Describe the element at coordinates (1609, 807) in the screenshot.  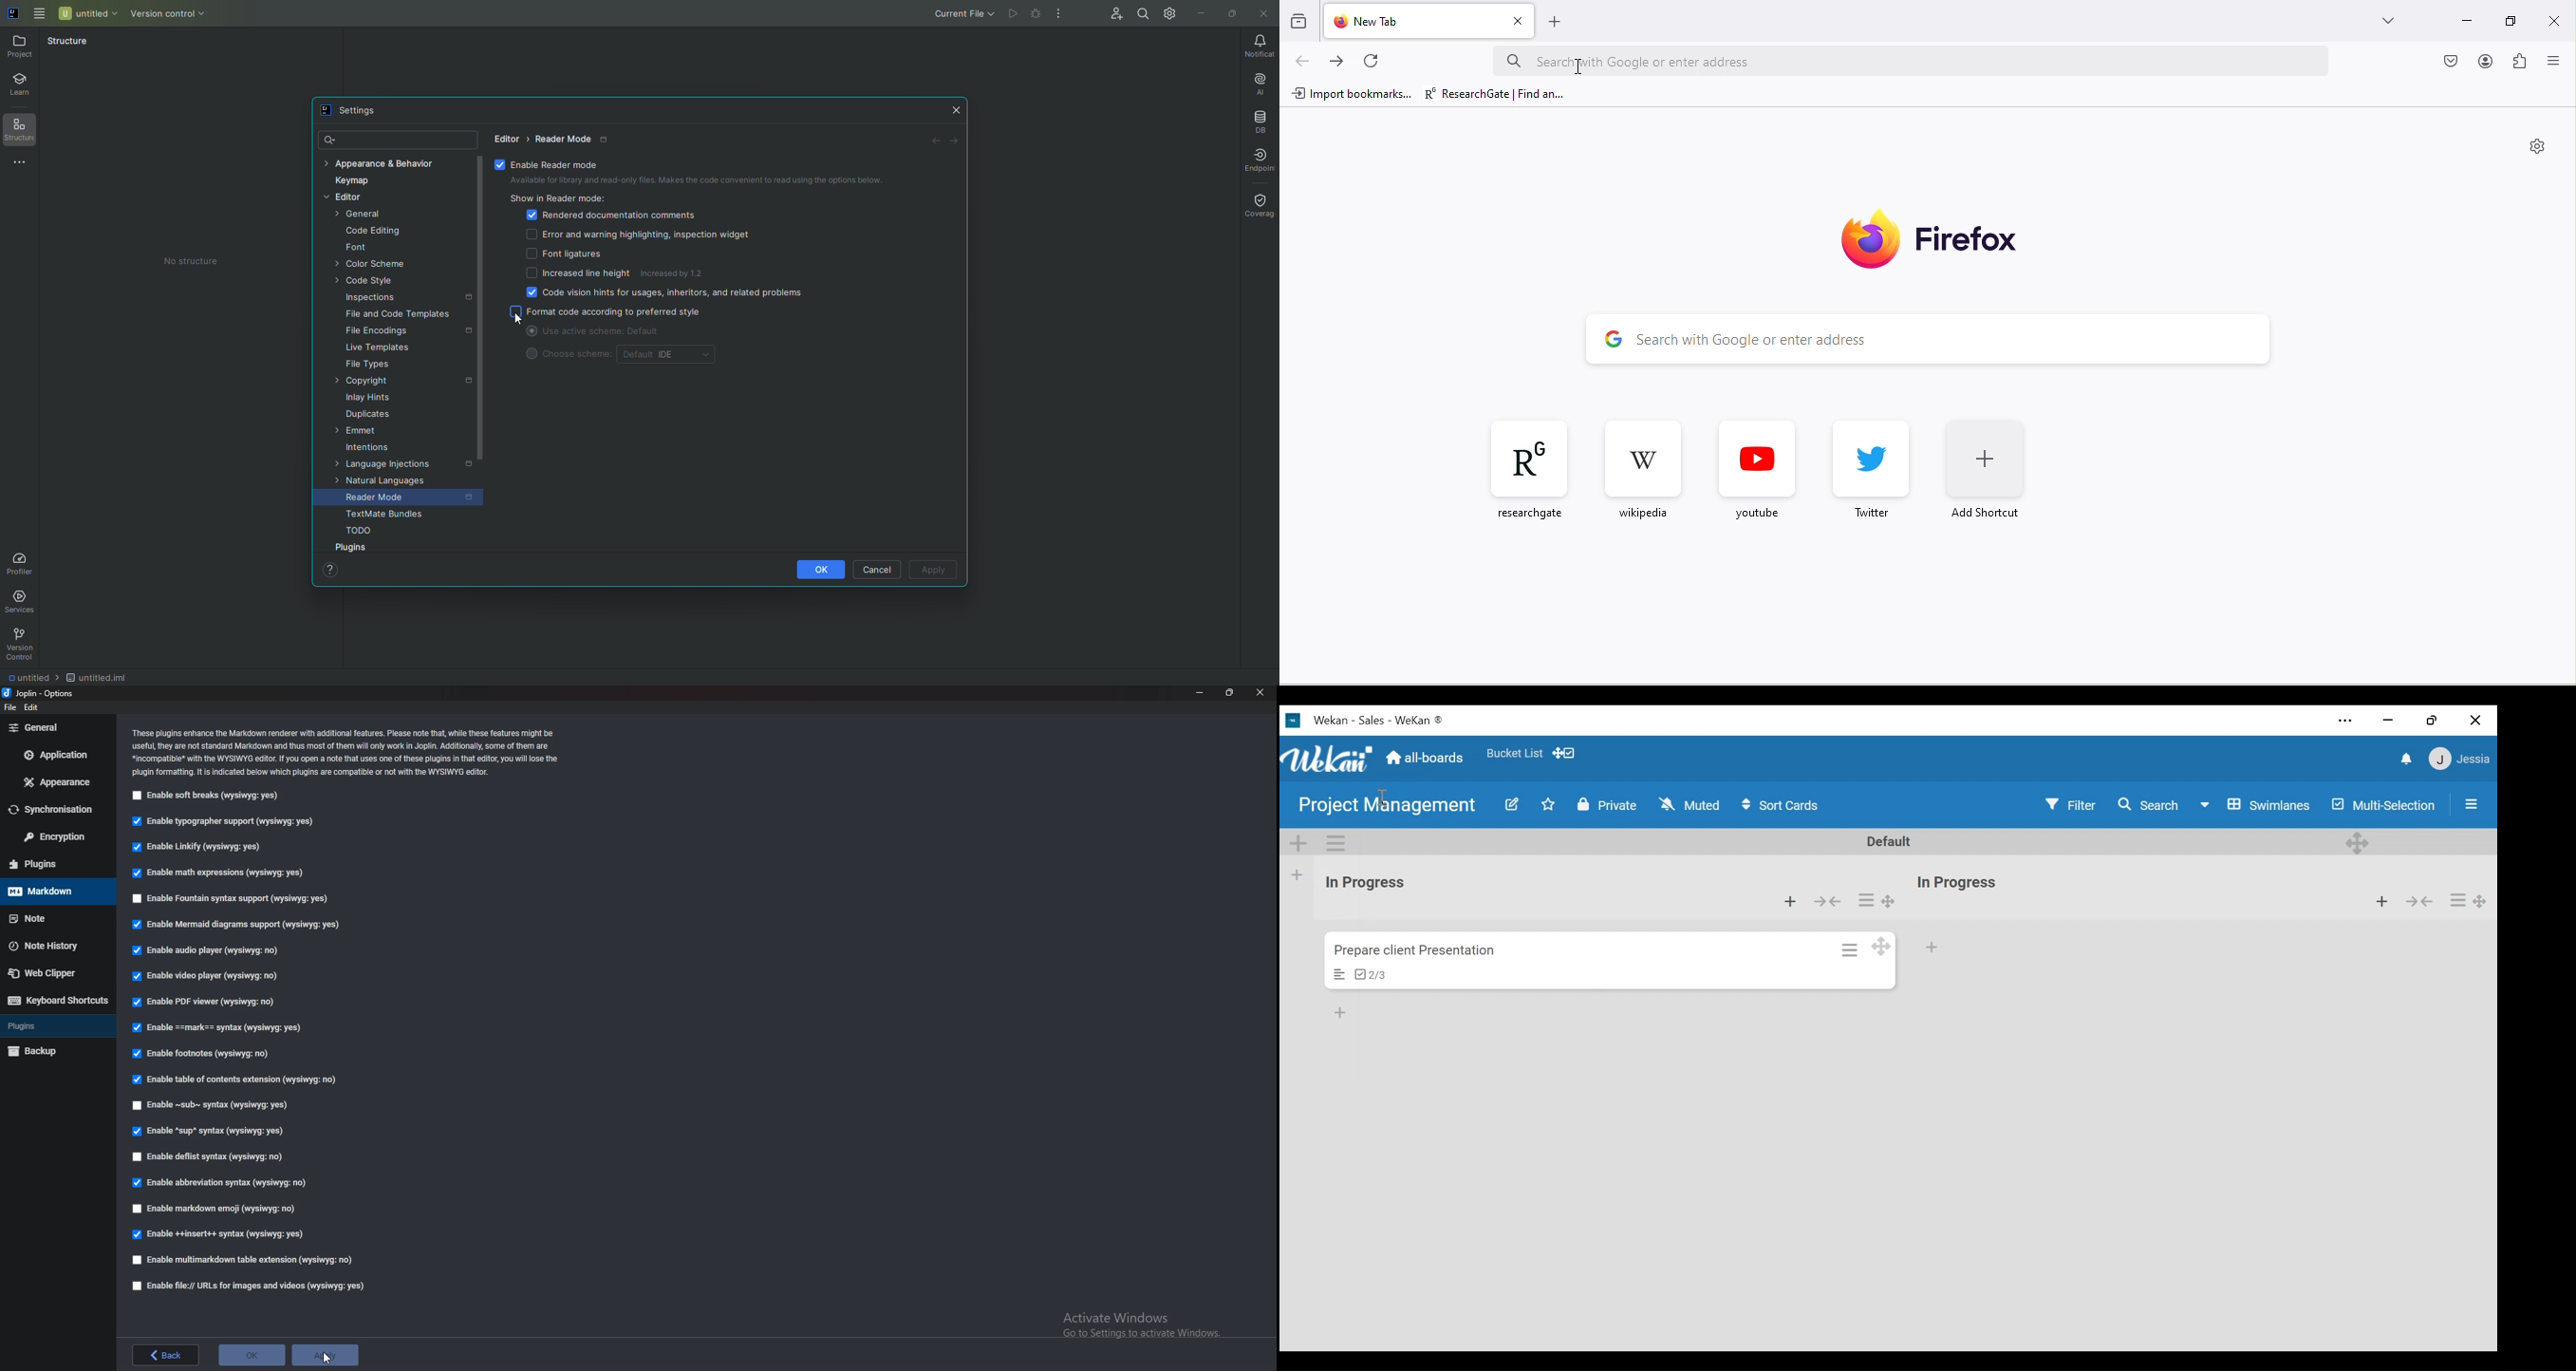
I see `Private` at that location.